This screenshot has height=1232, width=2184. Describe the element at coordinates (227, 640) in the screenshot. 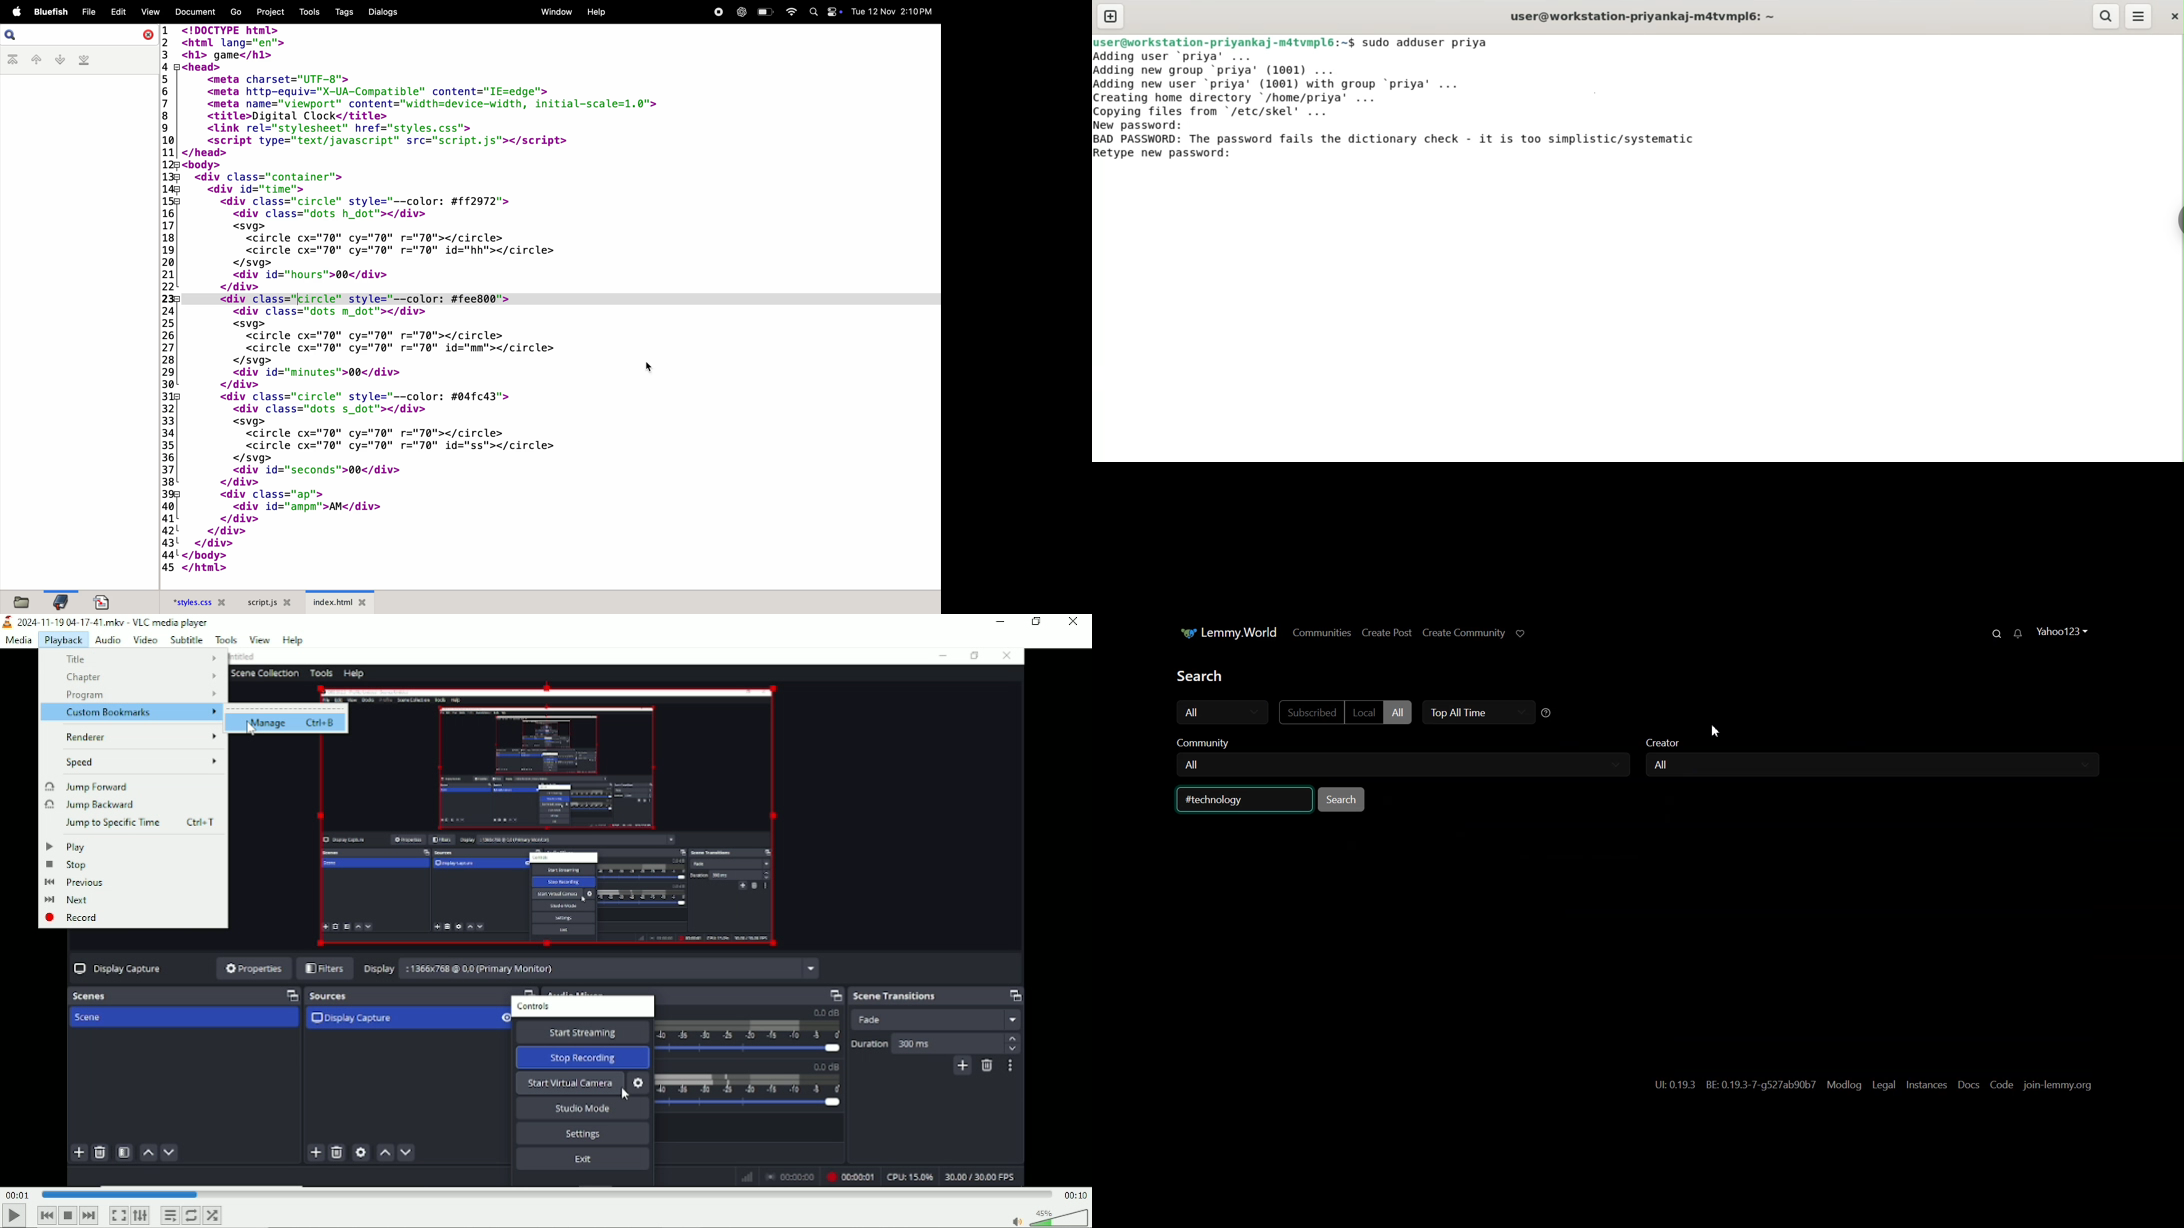

I see `Tools` at that location.